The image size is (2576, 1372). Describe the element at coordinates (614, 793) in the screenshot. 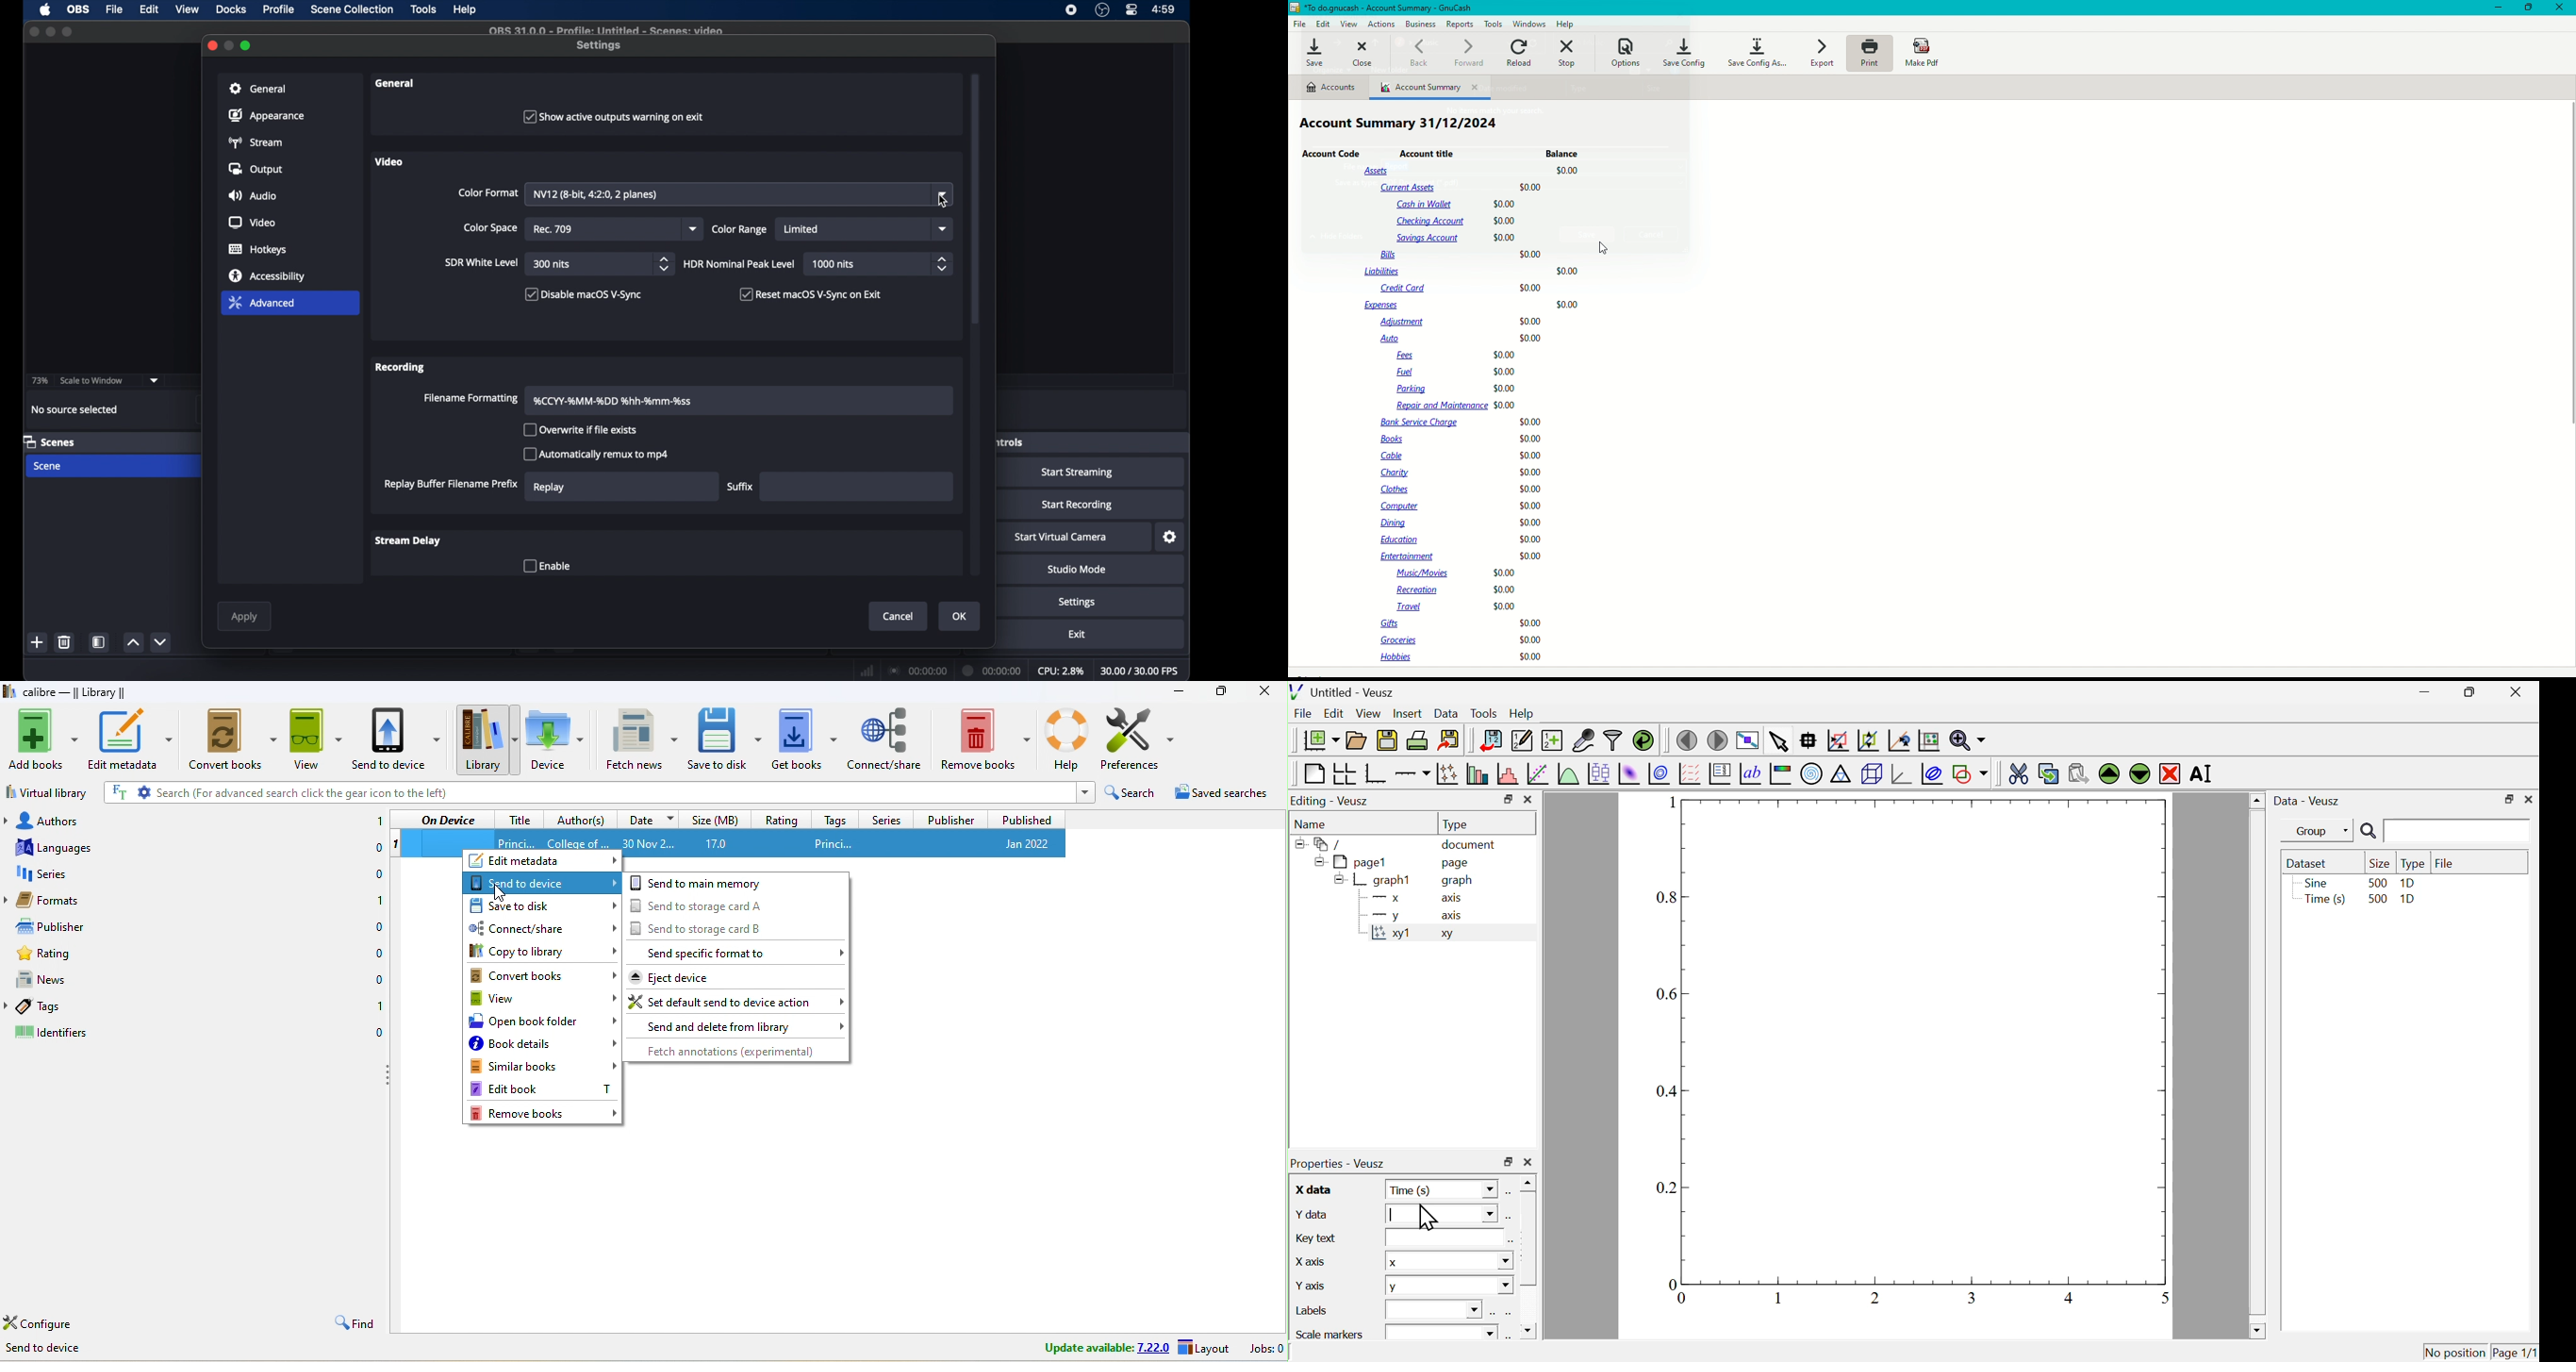

I see `search (for advanced search click the gear icon to the left)` at that location.